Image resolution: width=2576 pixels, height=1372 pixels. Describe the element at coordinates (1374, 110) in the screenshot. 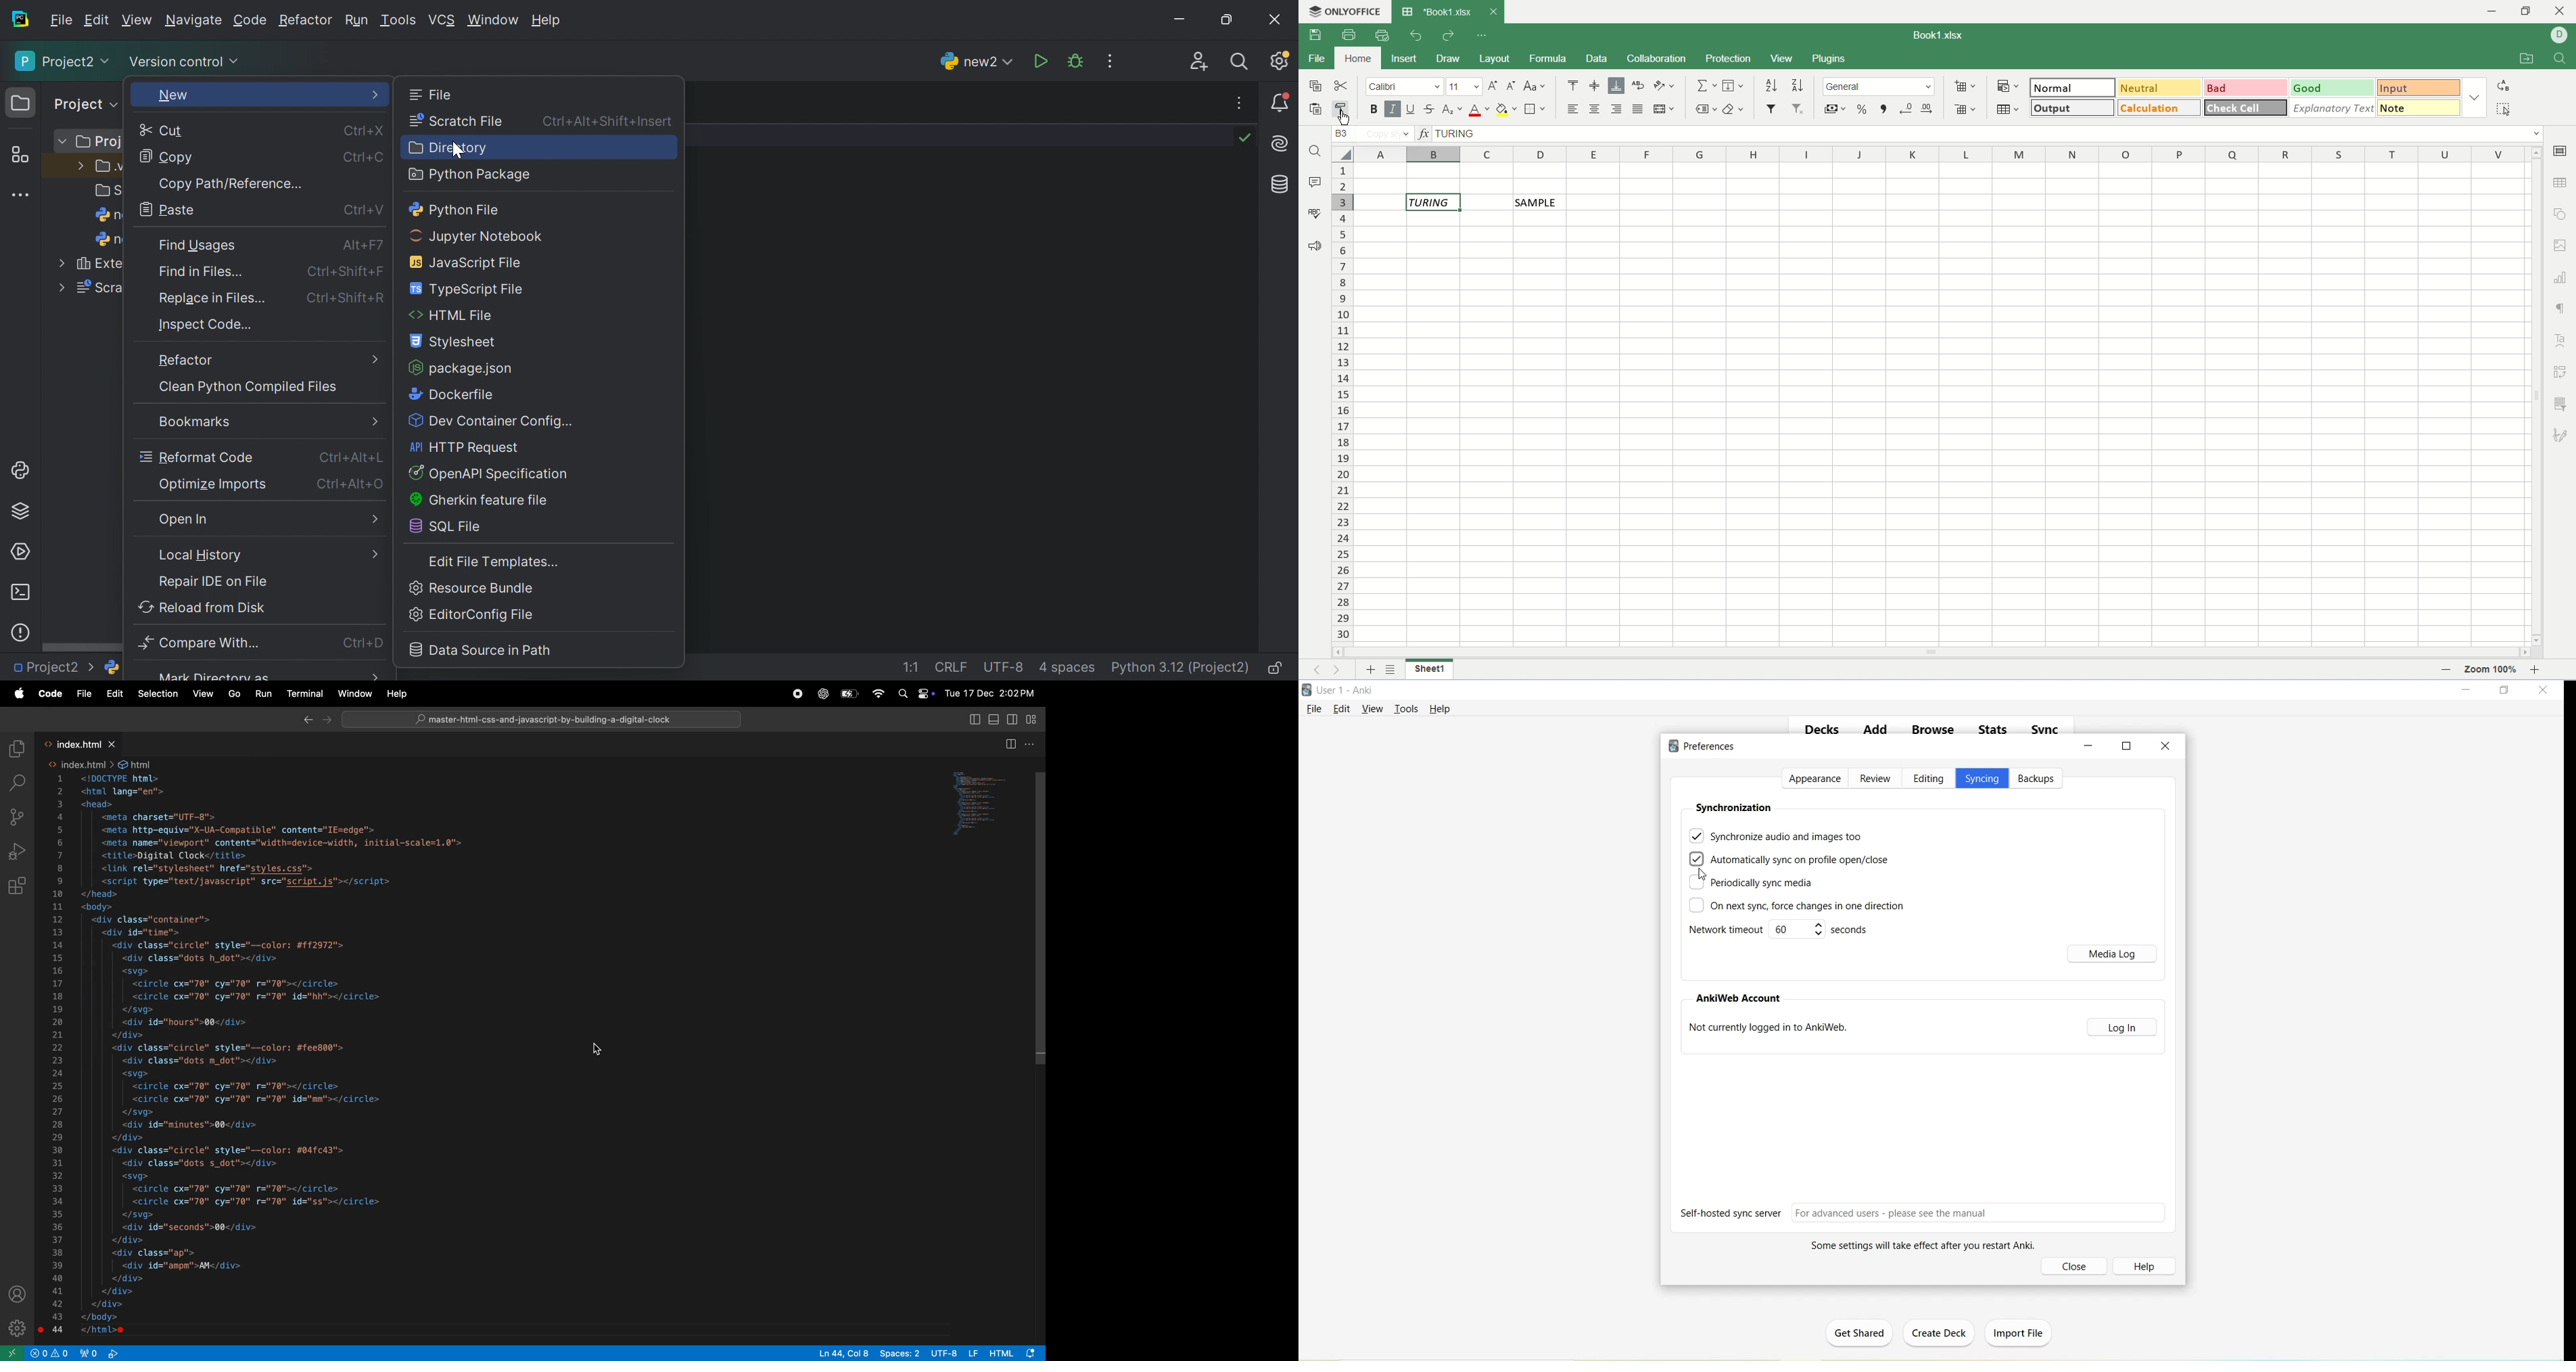

I see `bold` at that location.